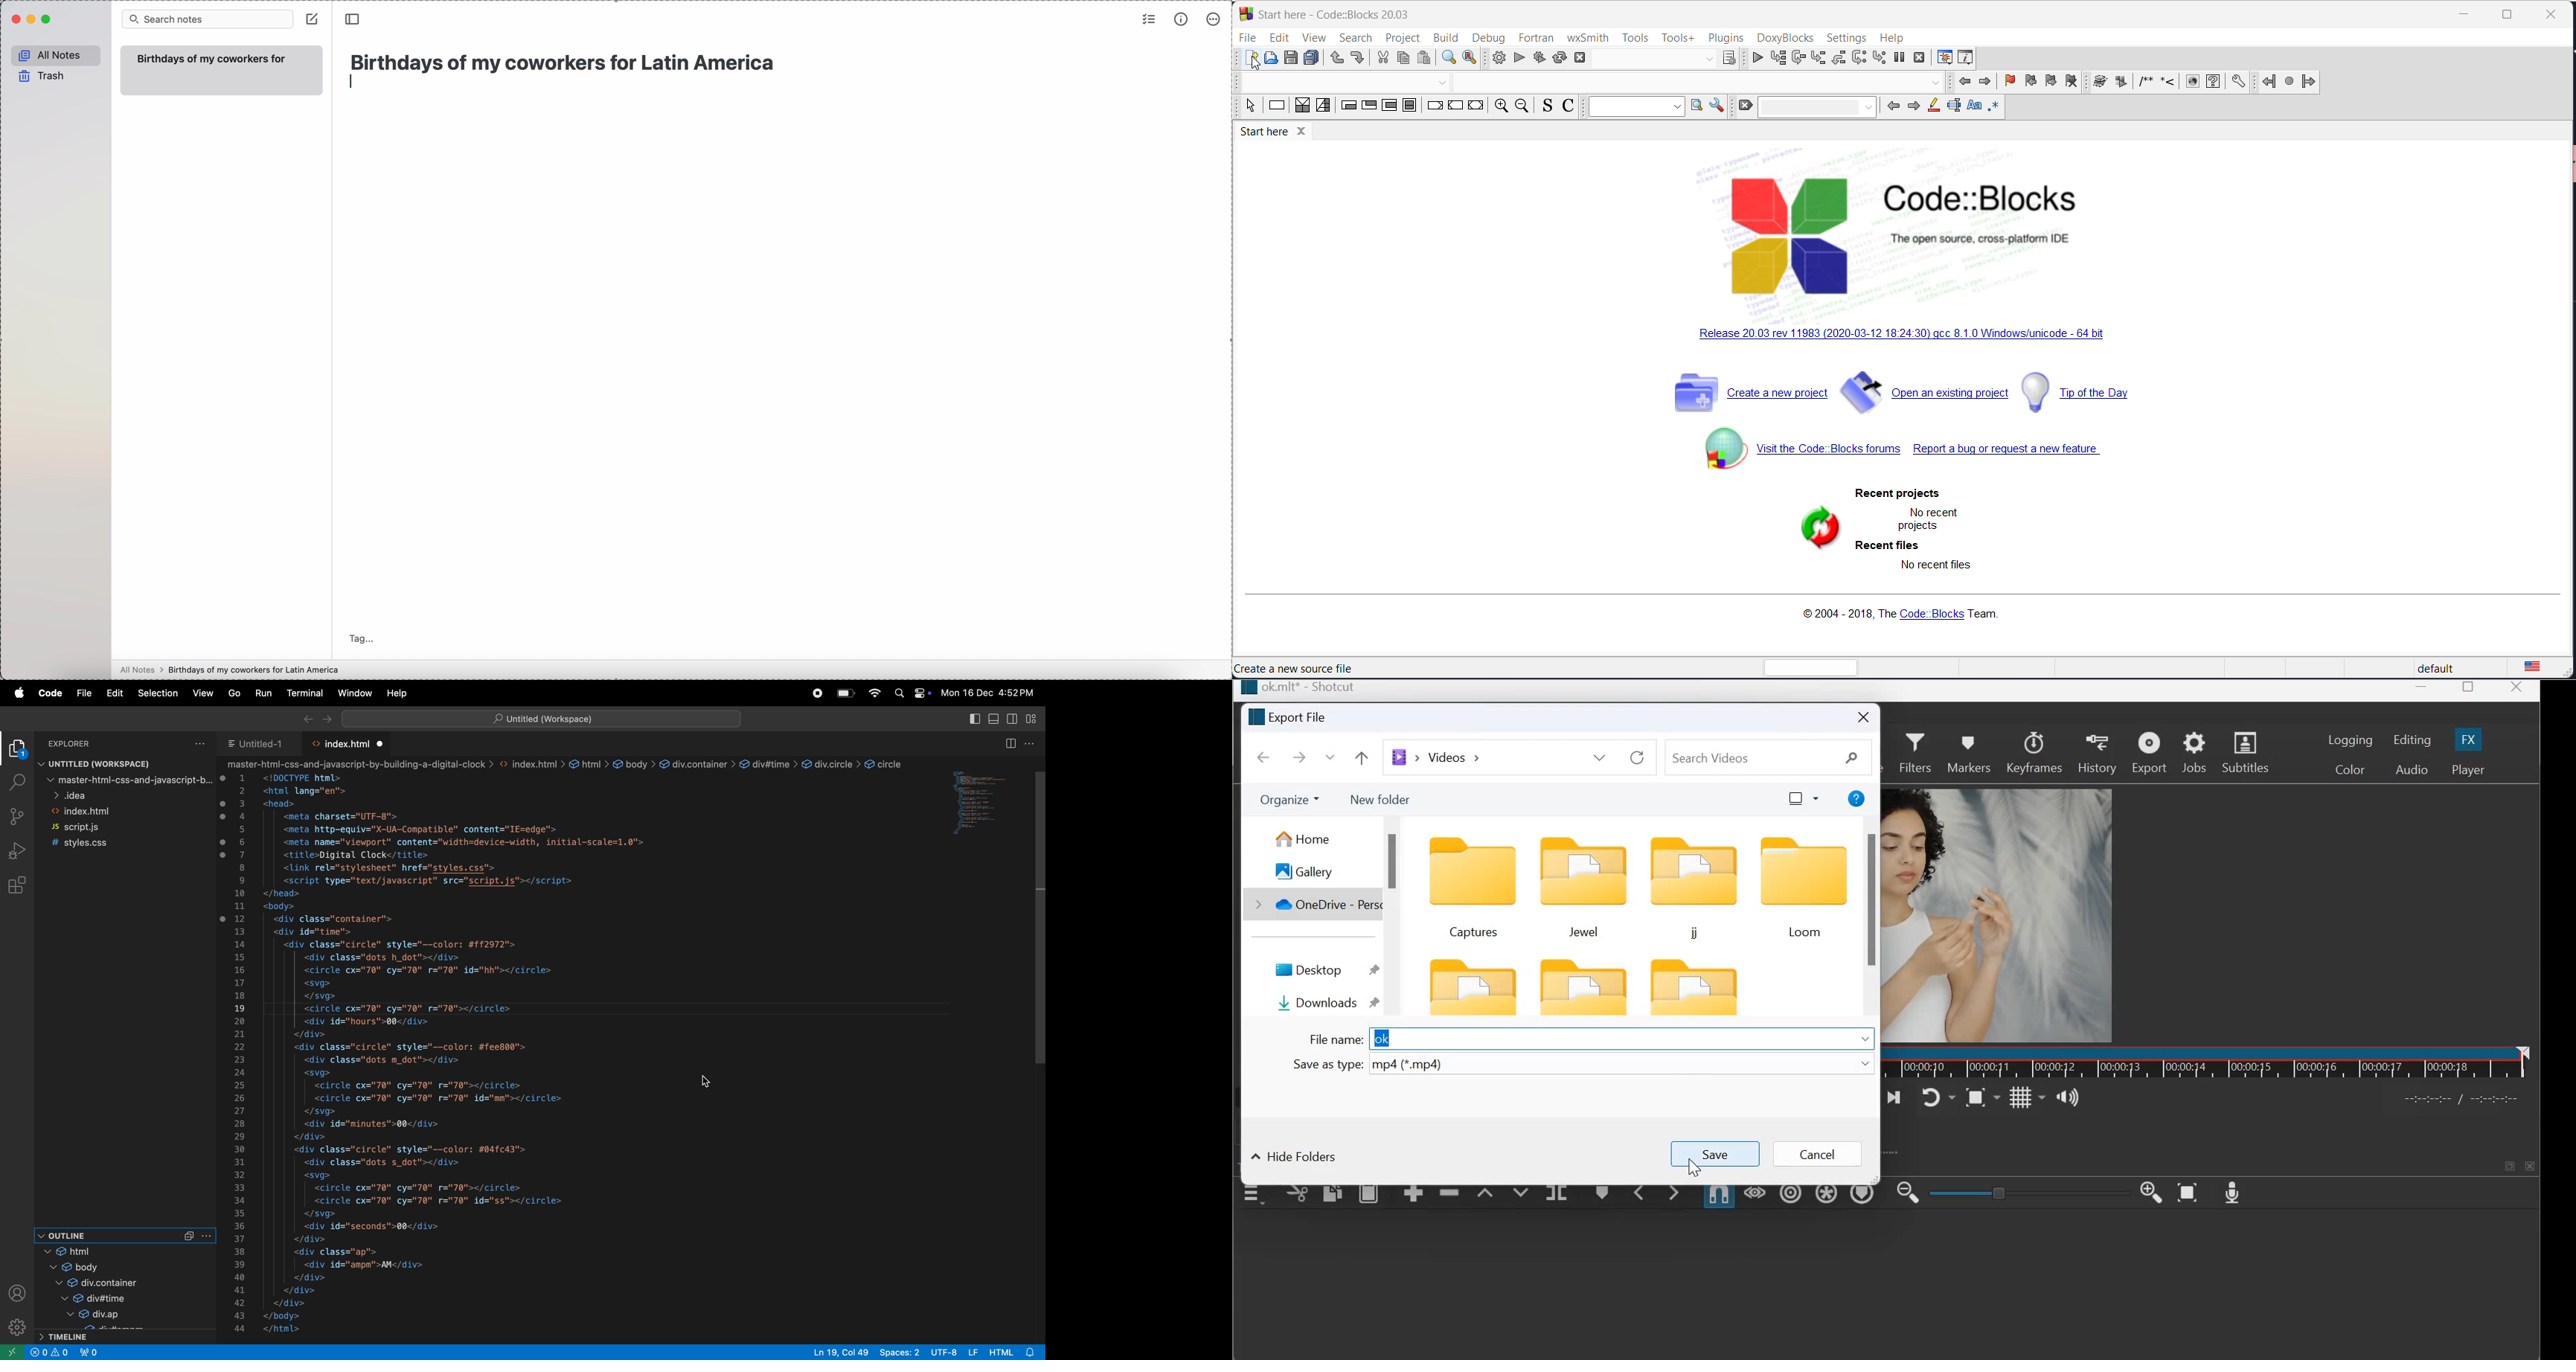 The width and height of the screenshot is (2576, 1372). Describe the element at coordinates (2216, 83) in the screenshot. I see `HTML help` at that location.